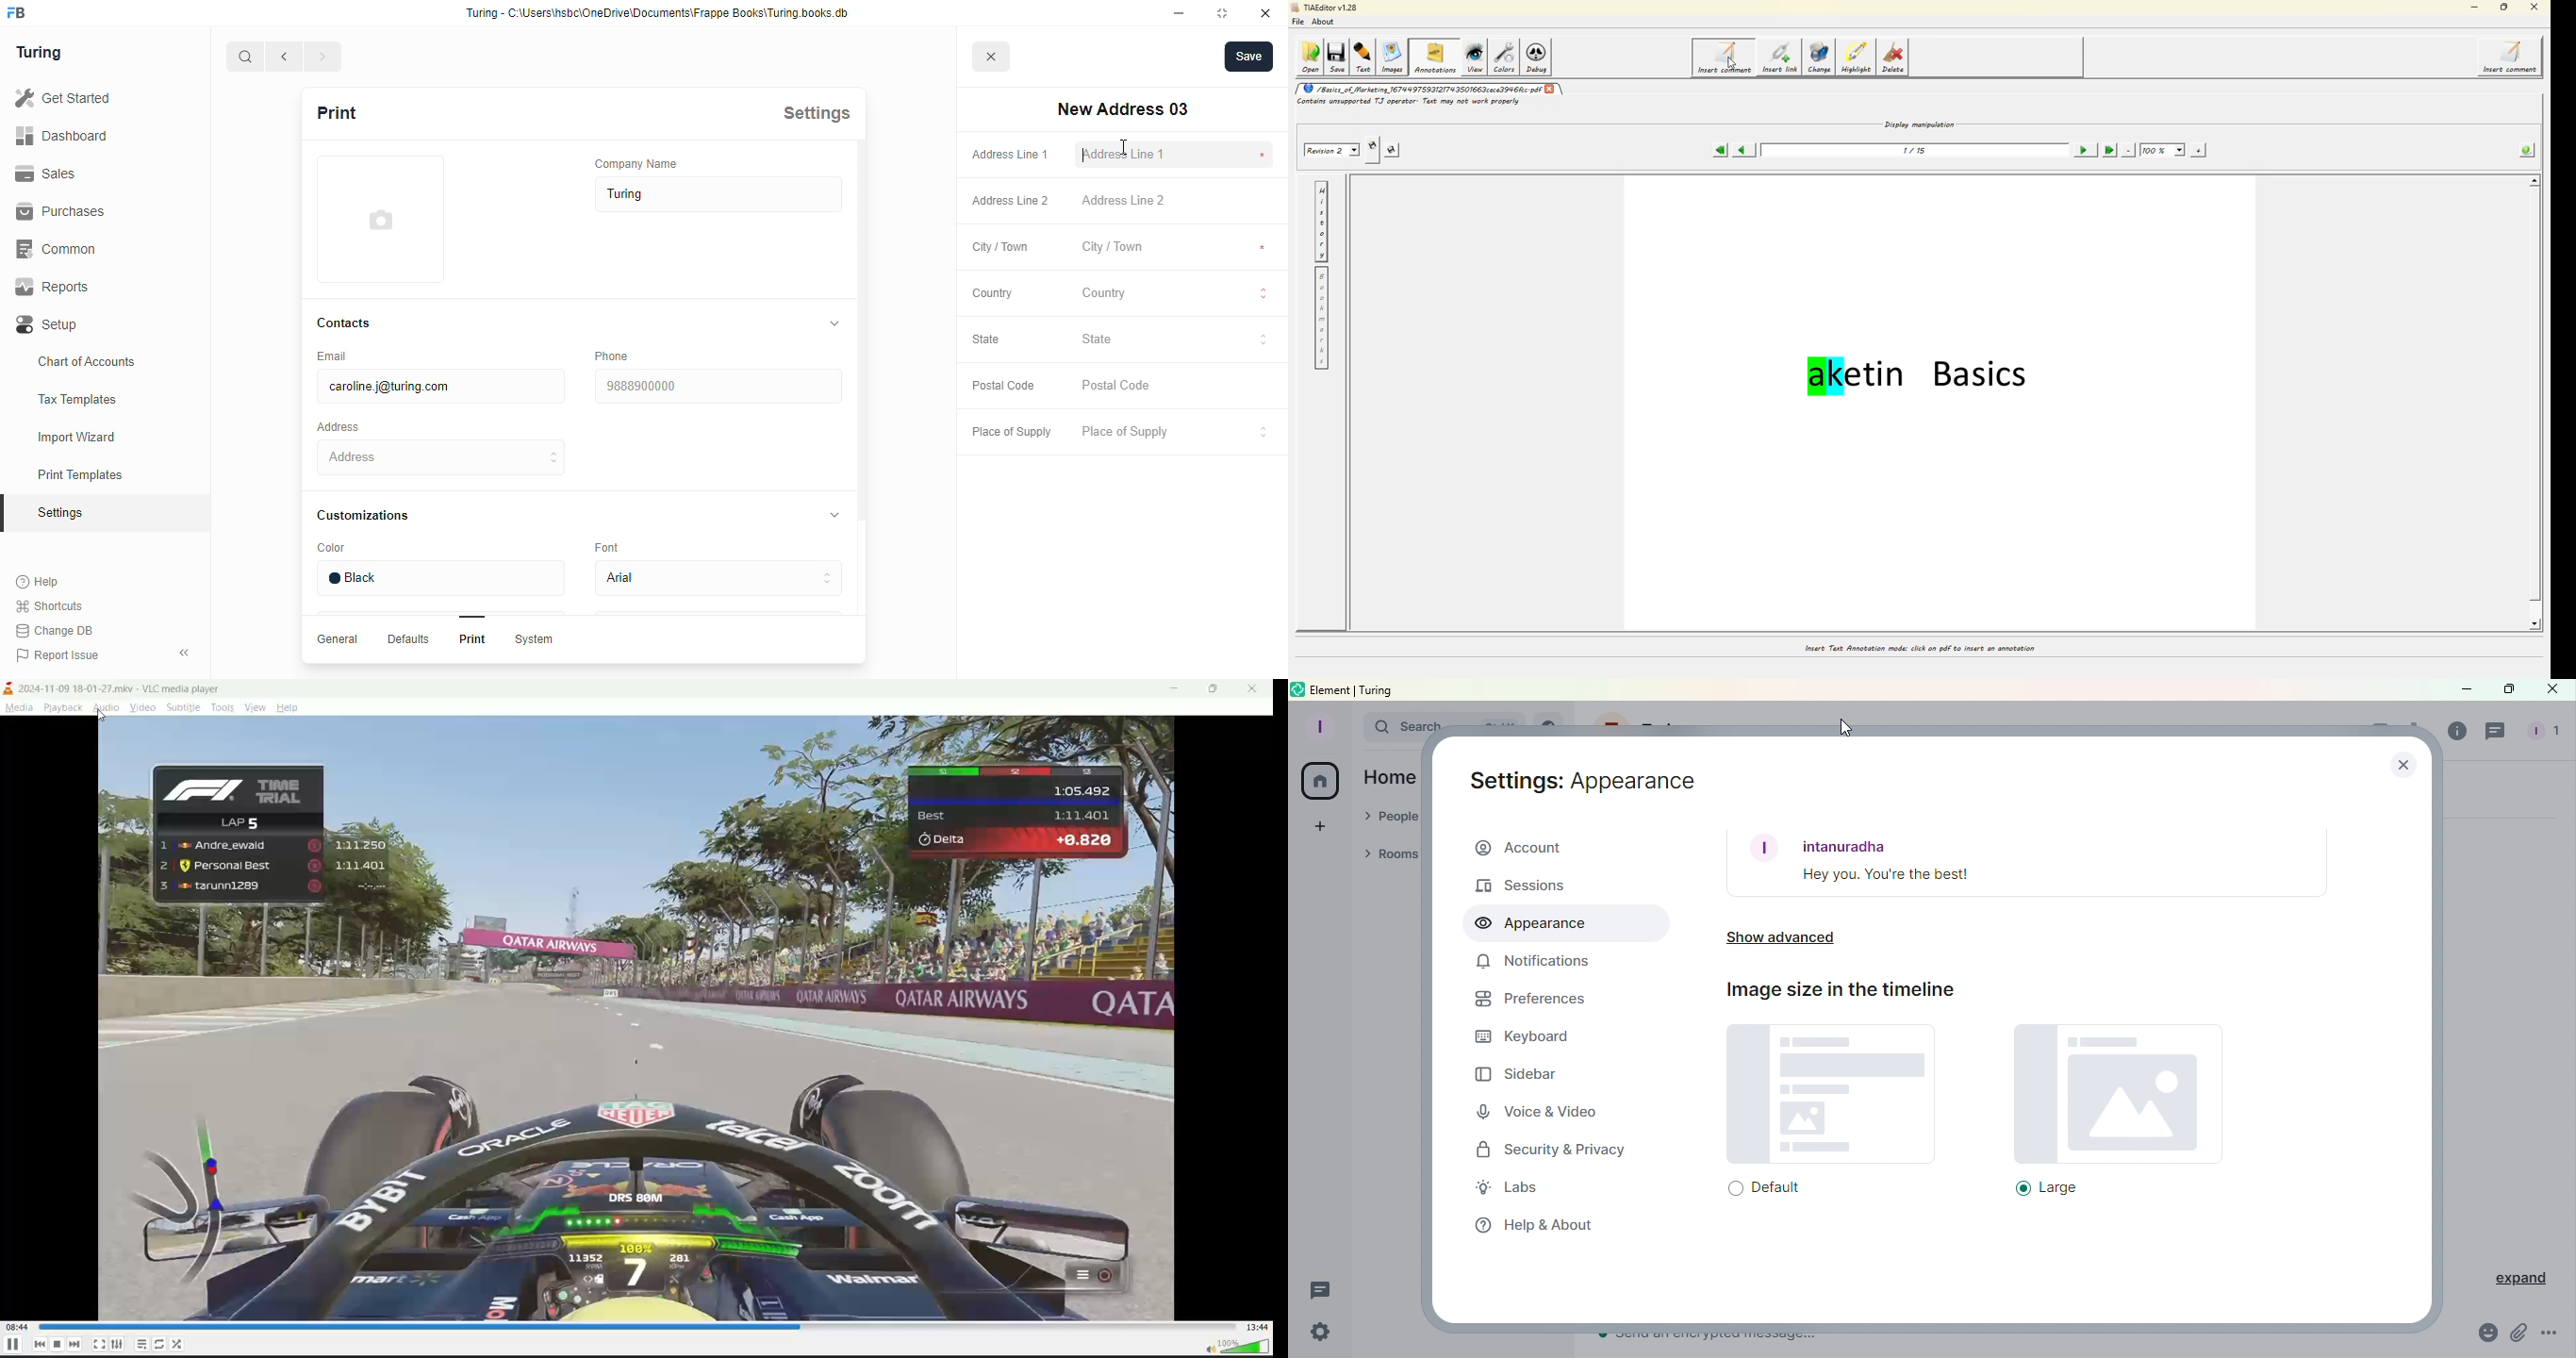  I want to click on System, so click(533, 639).